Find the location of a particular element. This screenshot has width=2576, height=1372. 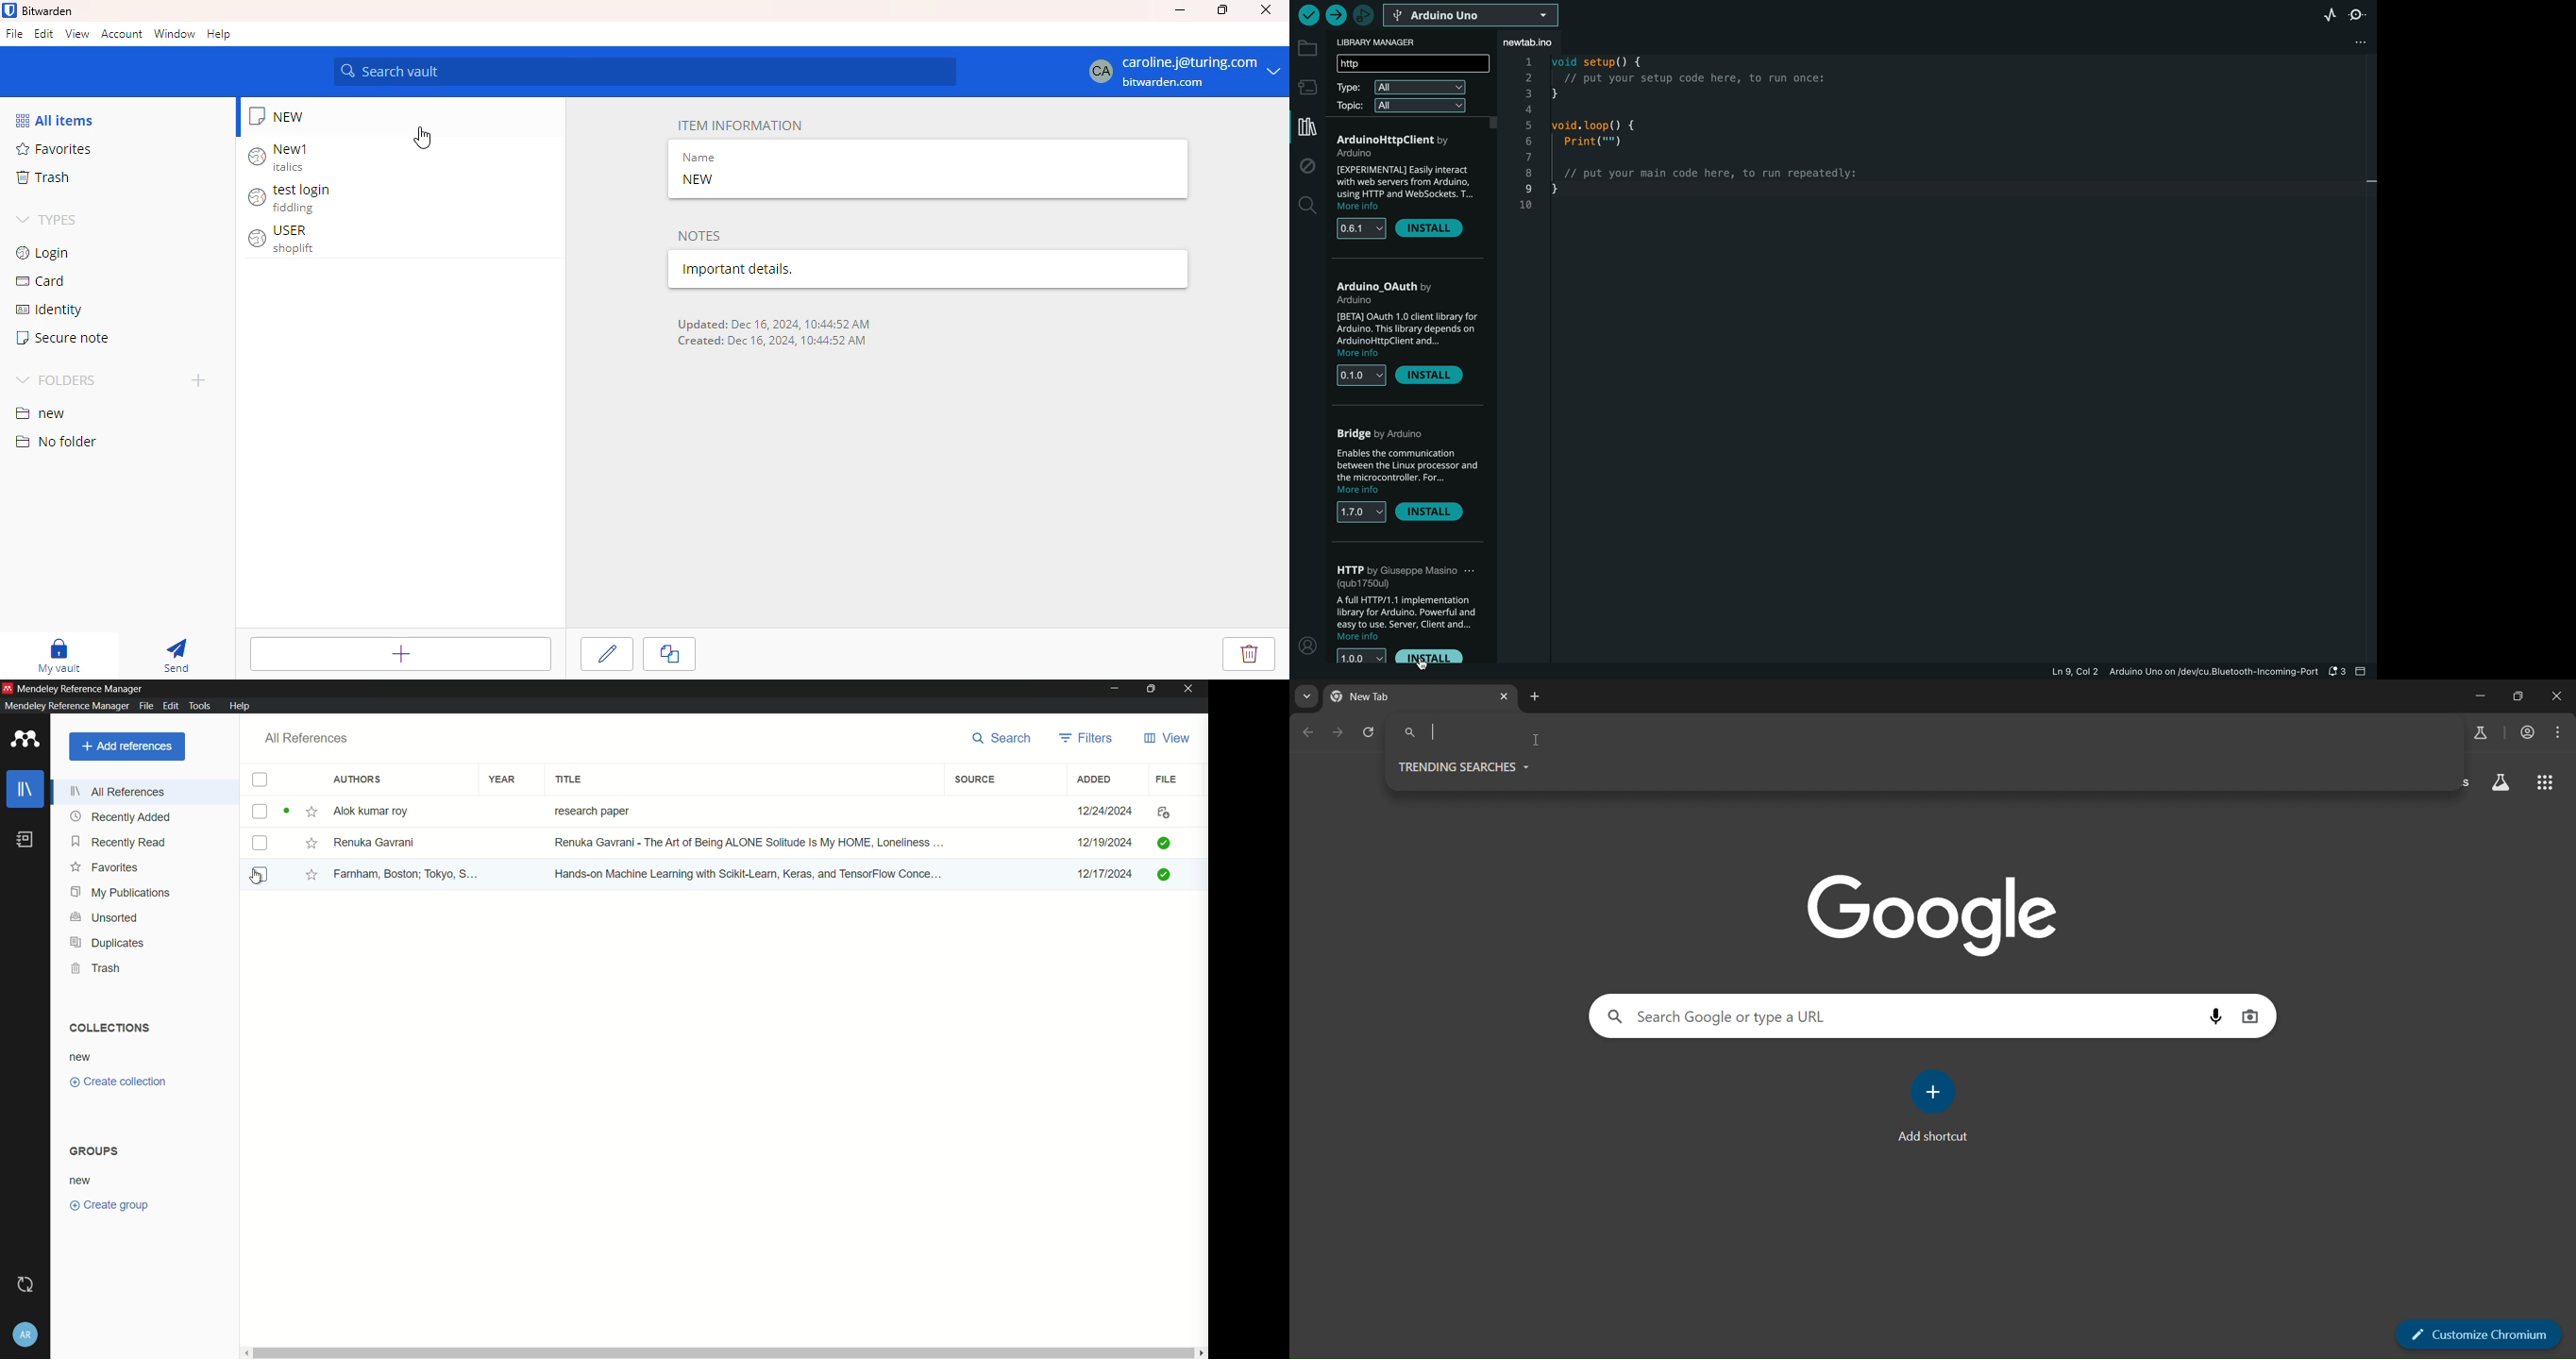

account is located at coordinates (123, 33).